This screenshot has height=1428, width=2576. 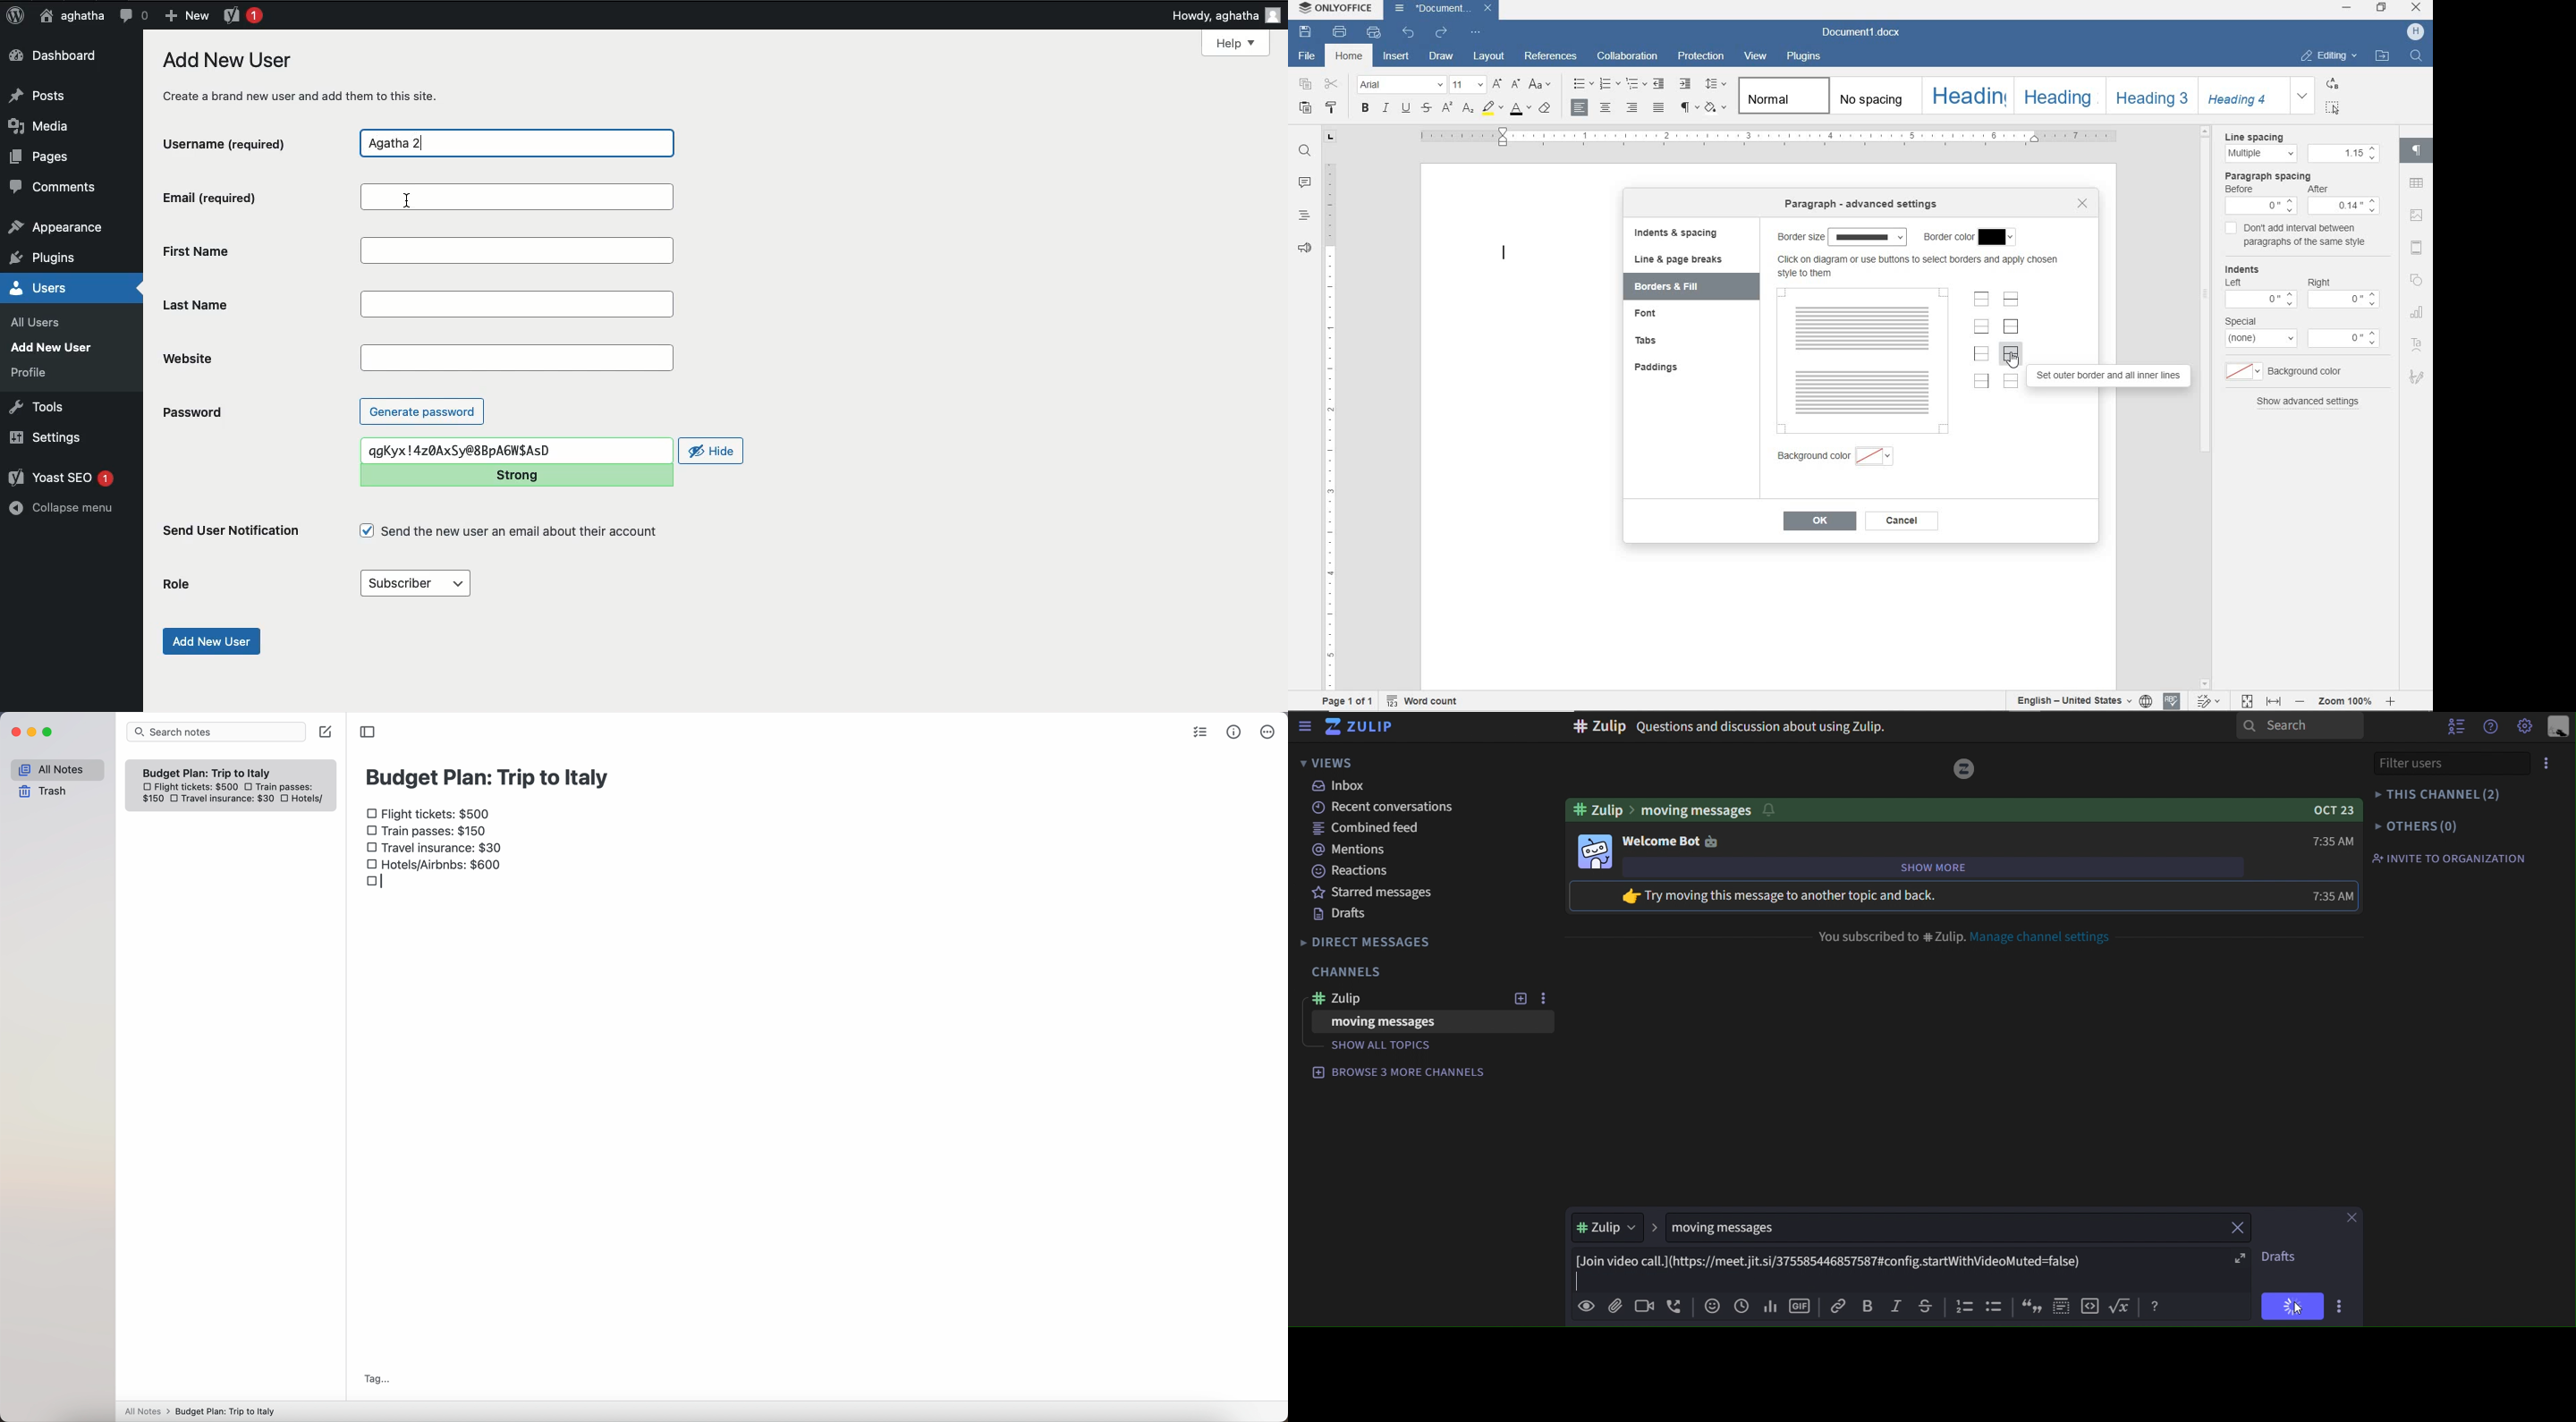 I want to click on checkbox, so click(x=288, y=799).